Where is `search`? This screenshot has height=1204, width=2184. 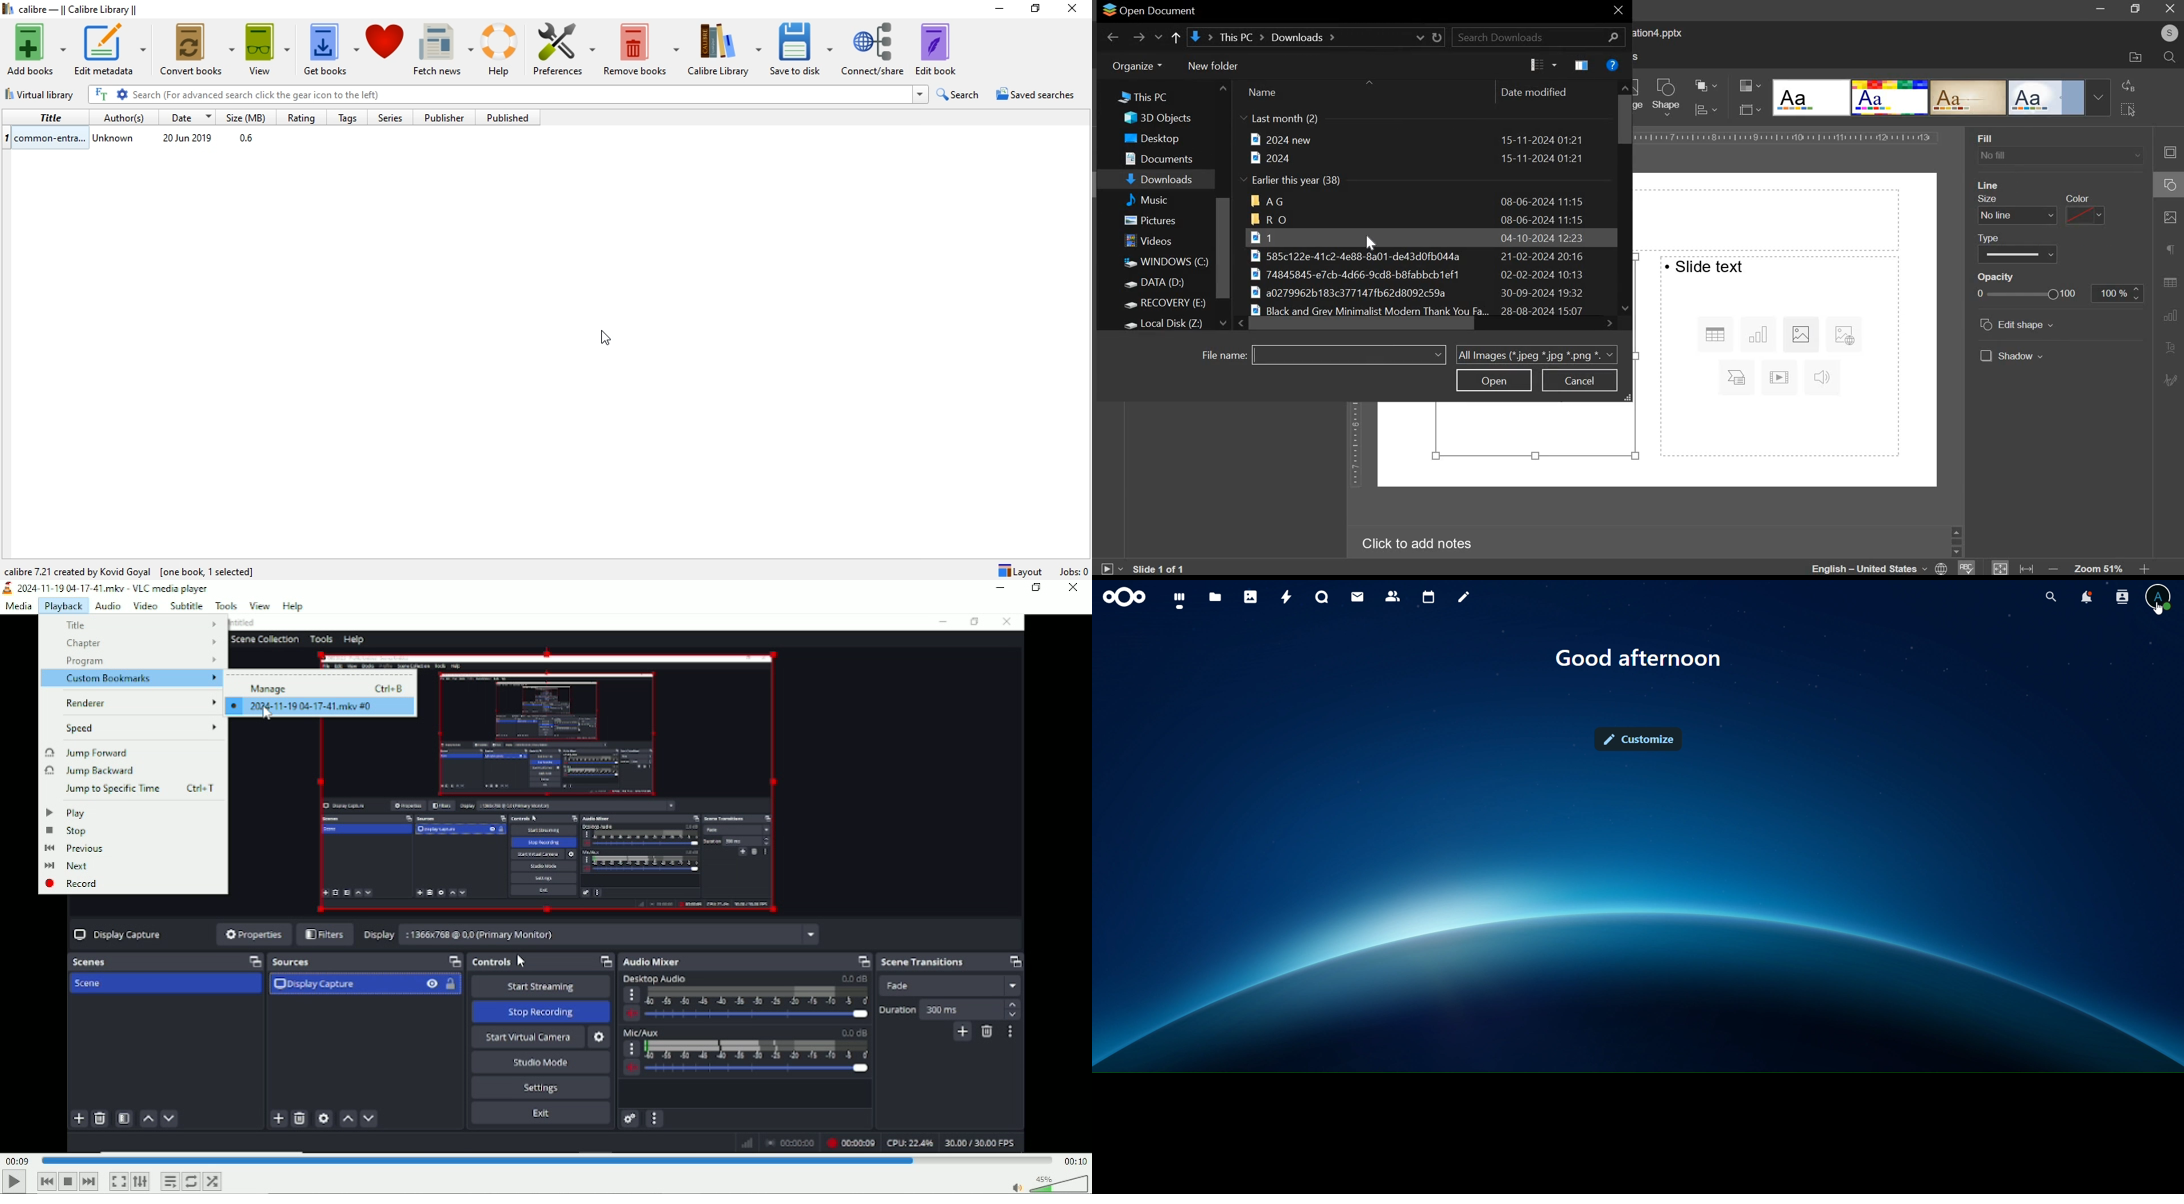 search is located at coordinates (2169, 58).